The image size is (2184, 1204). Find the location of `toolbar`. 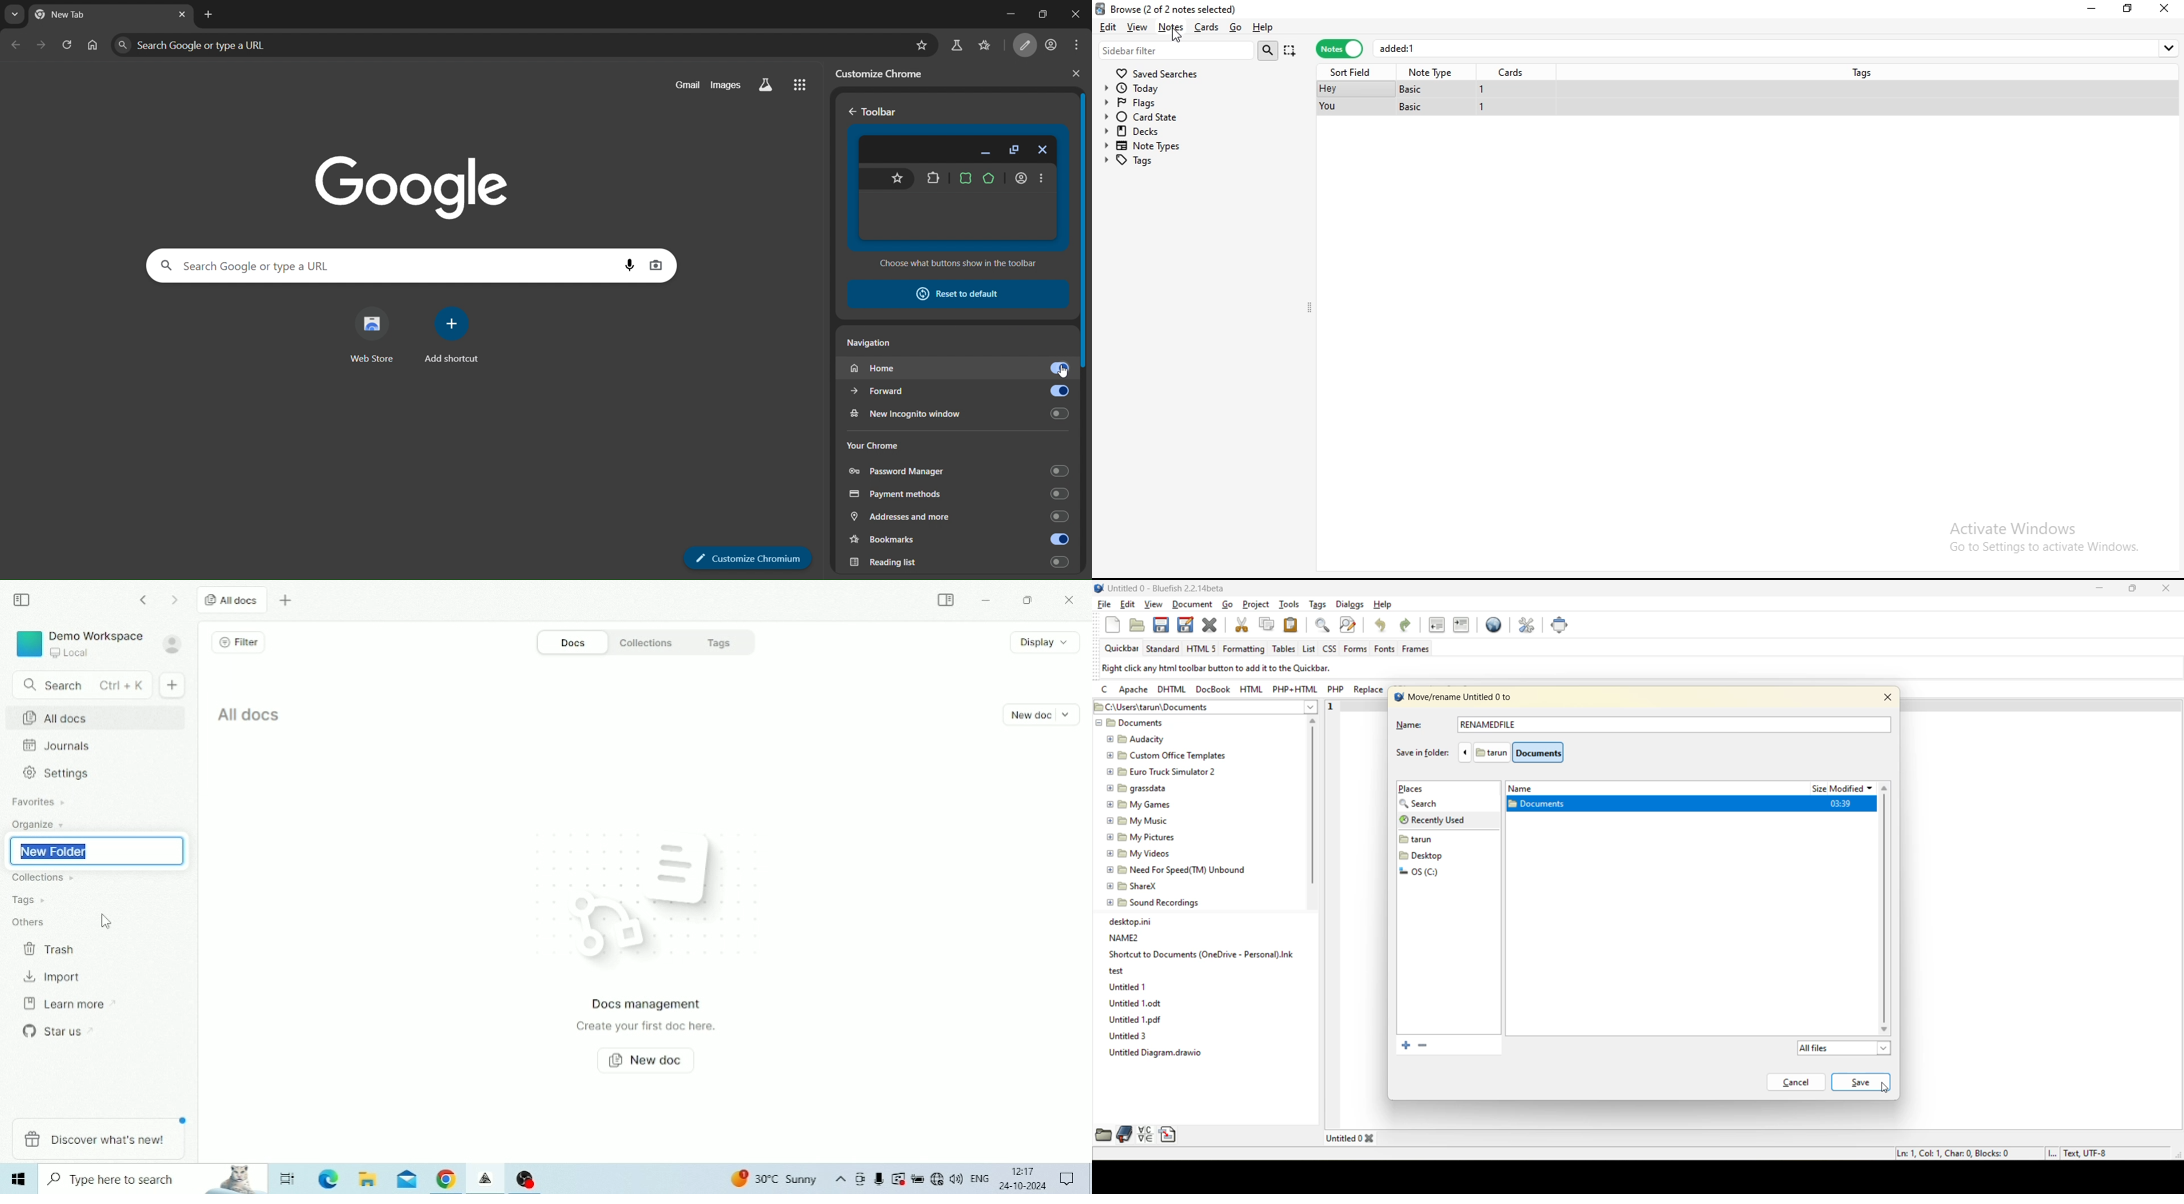

toolbar is located at coordinates (959, 183).